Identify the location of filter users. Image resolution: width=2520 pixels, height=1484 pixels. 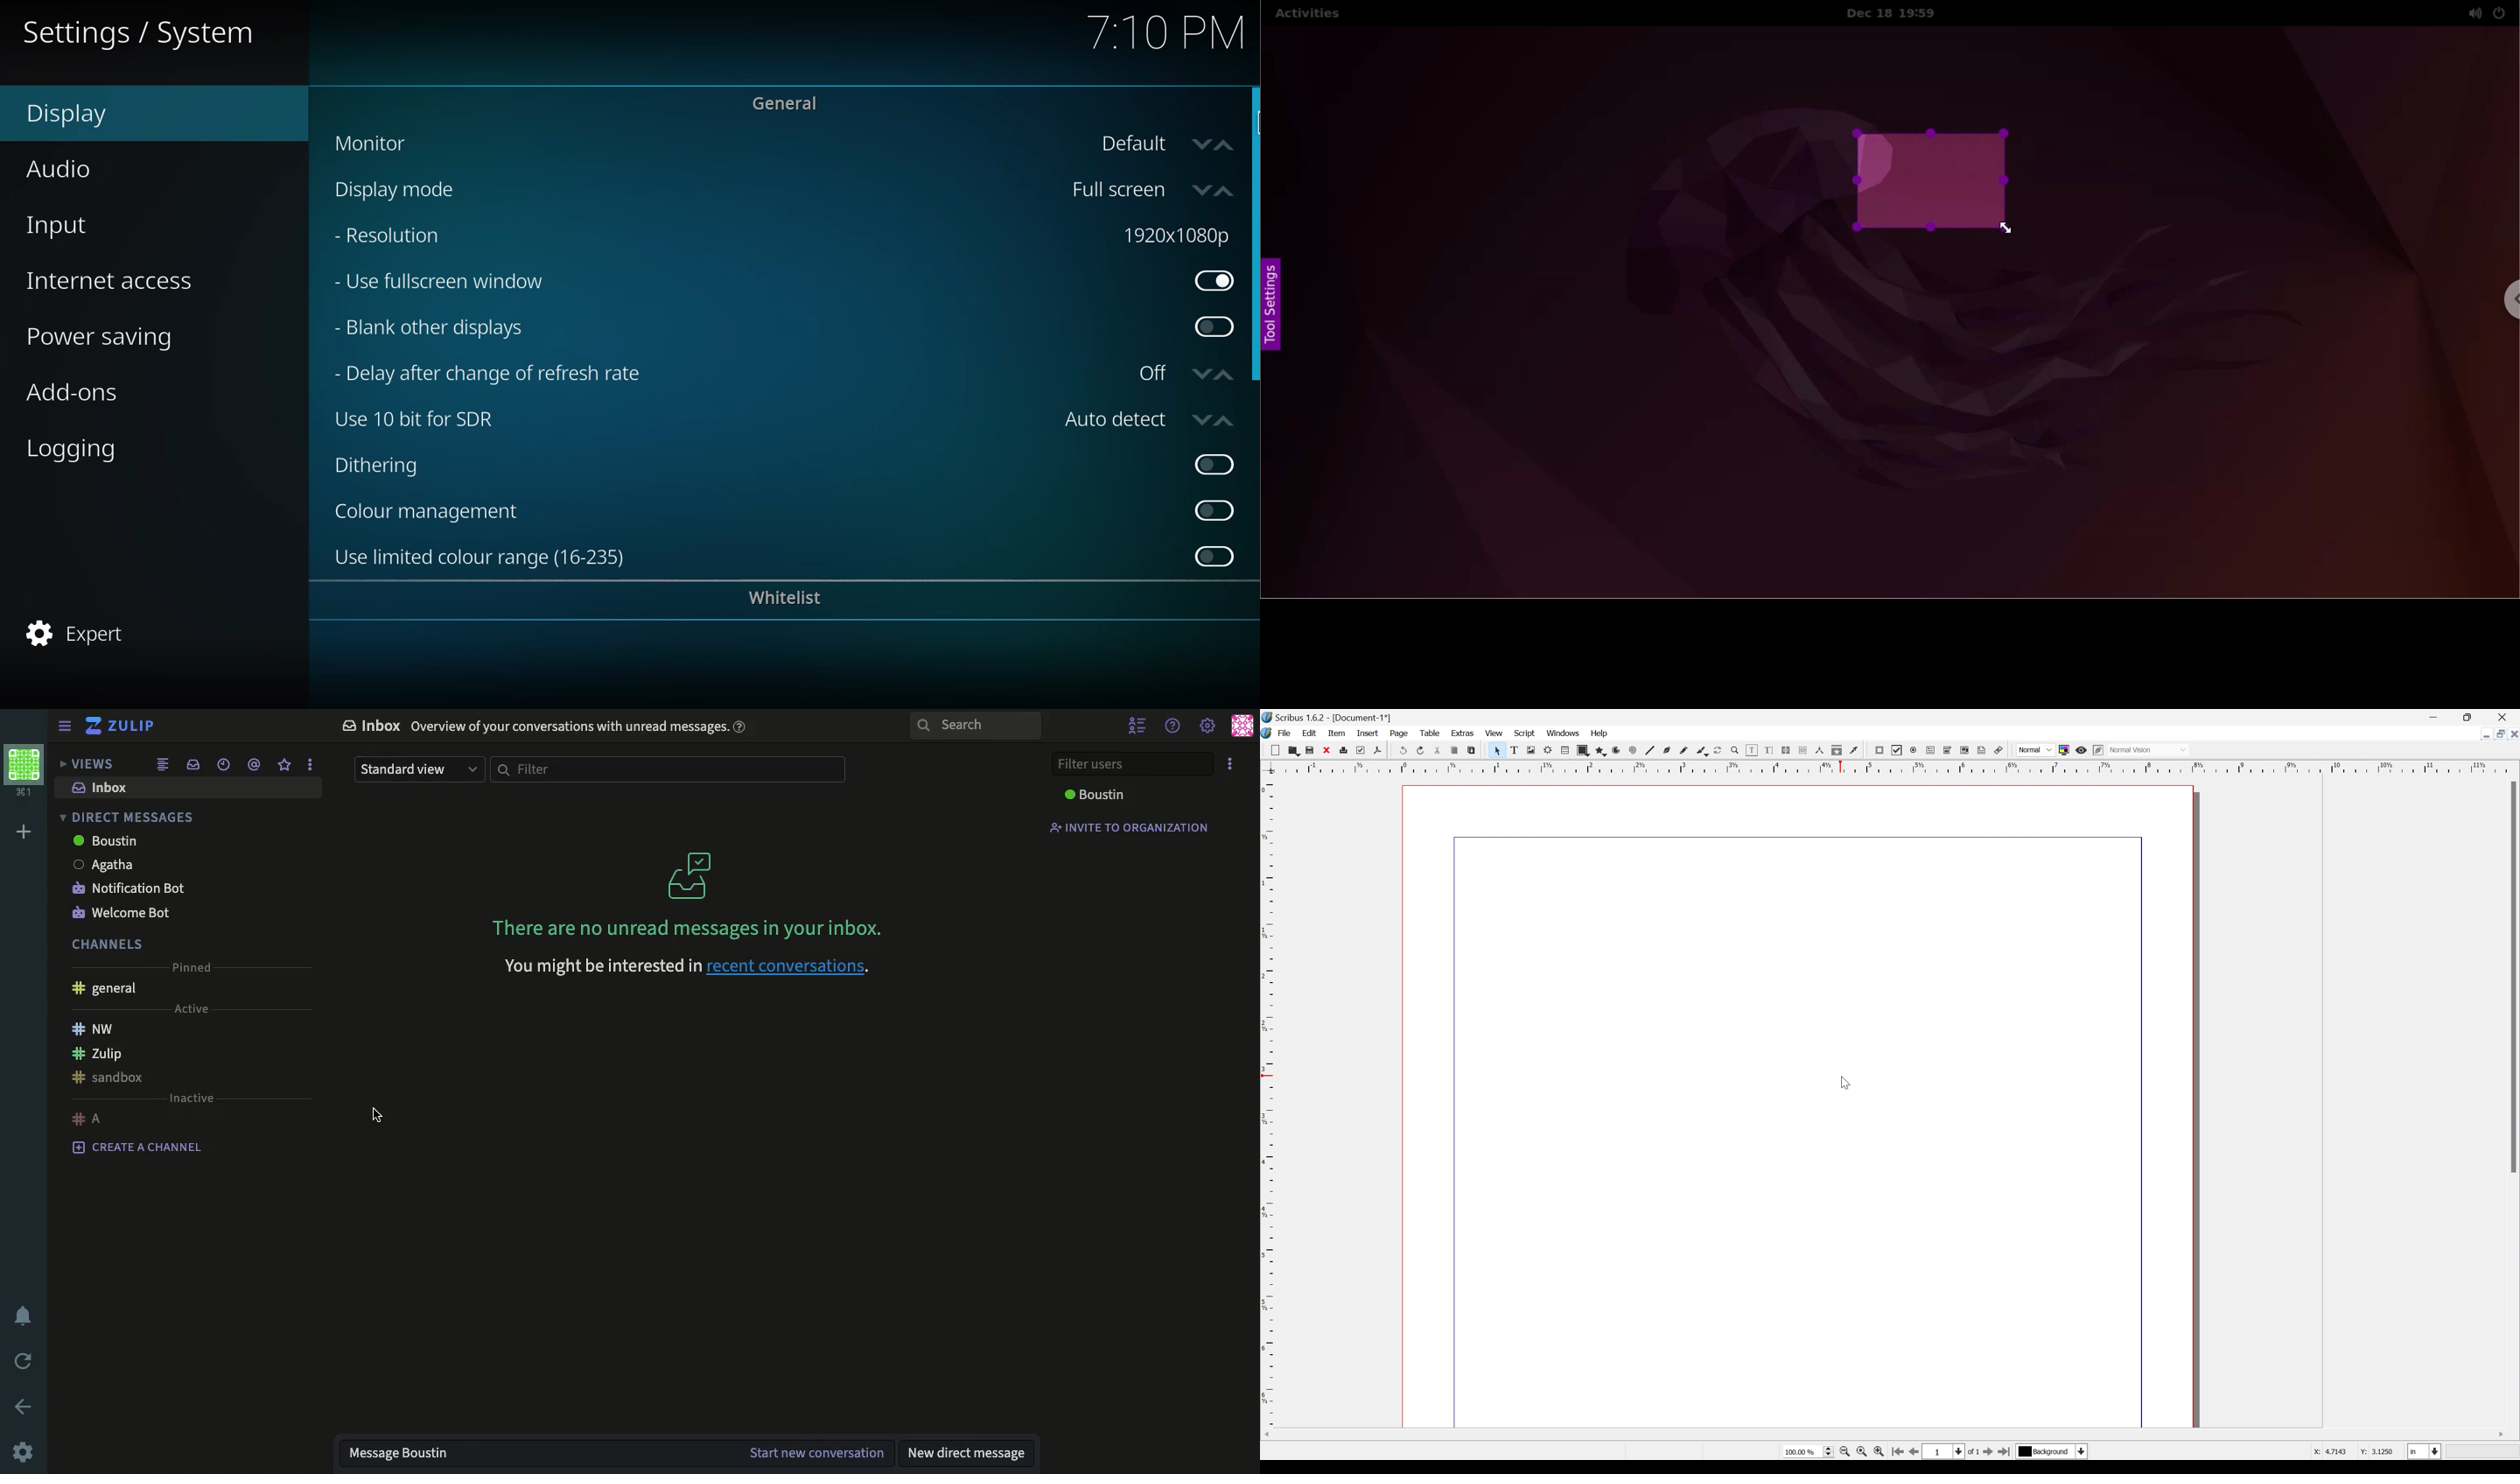
(1129, 763).